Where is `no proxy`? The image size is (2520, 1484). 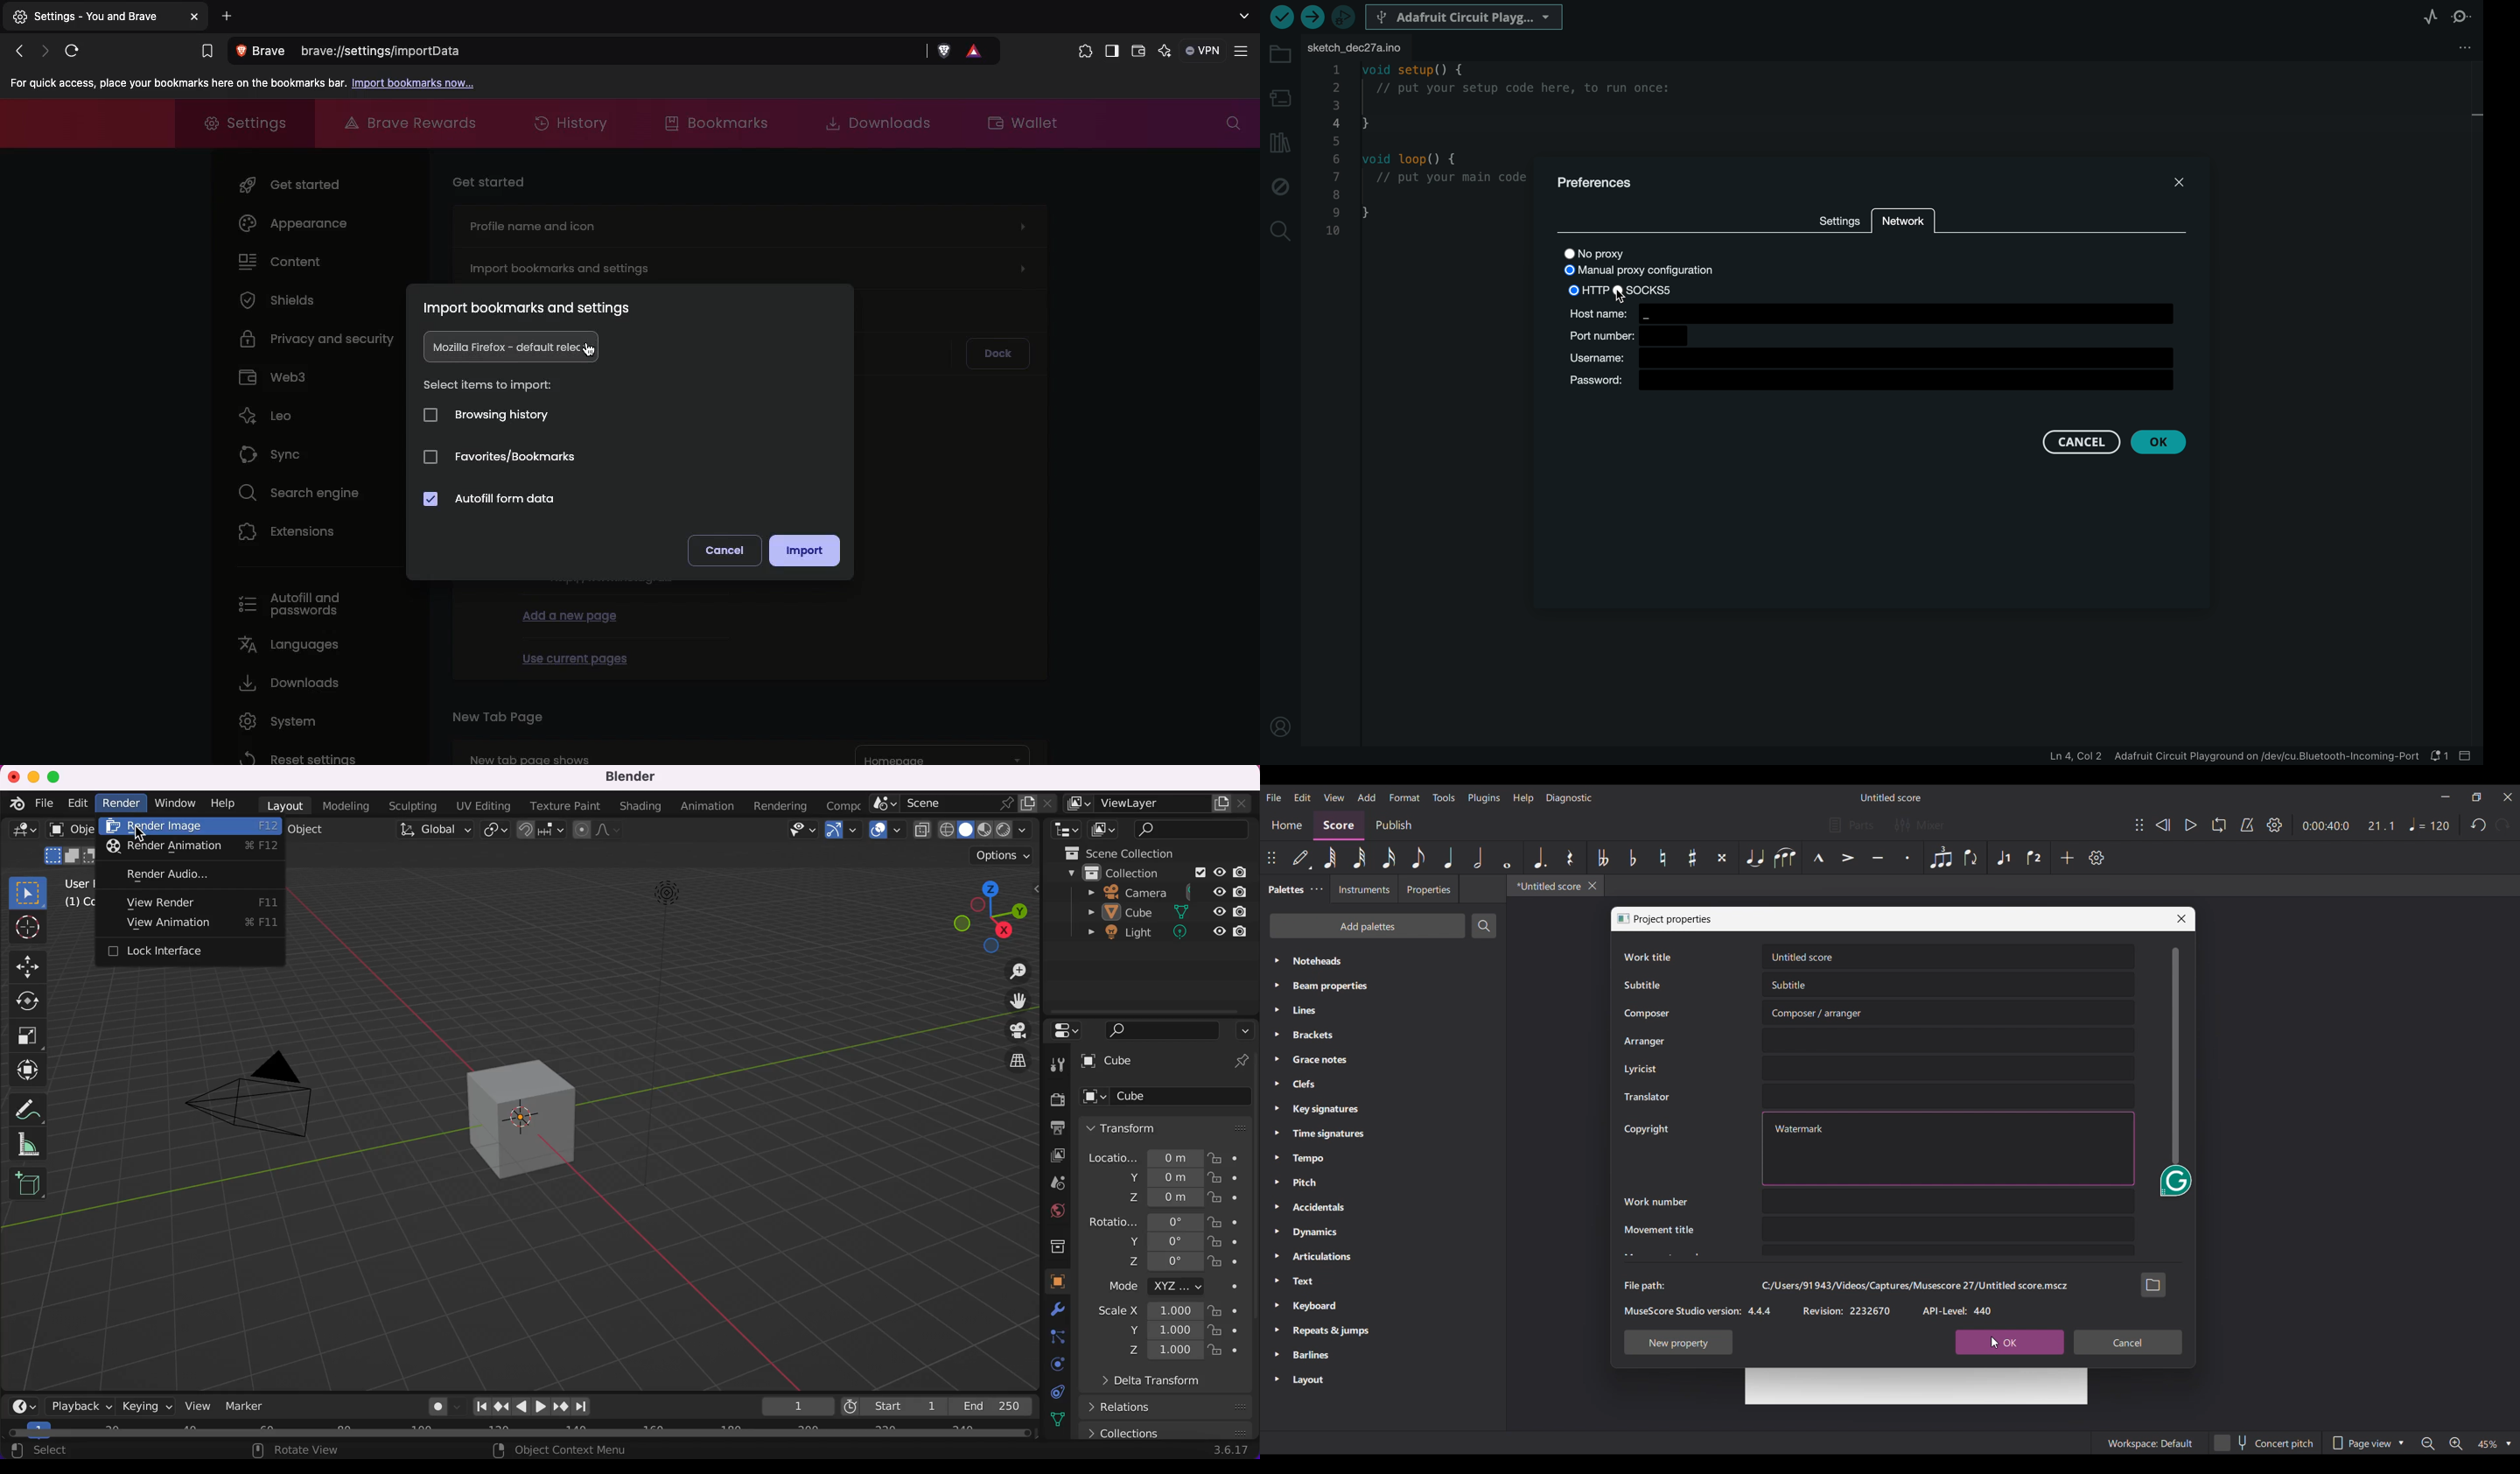 no proxy is located at coordinates (1607, 252).